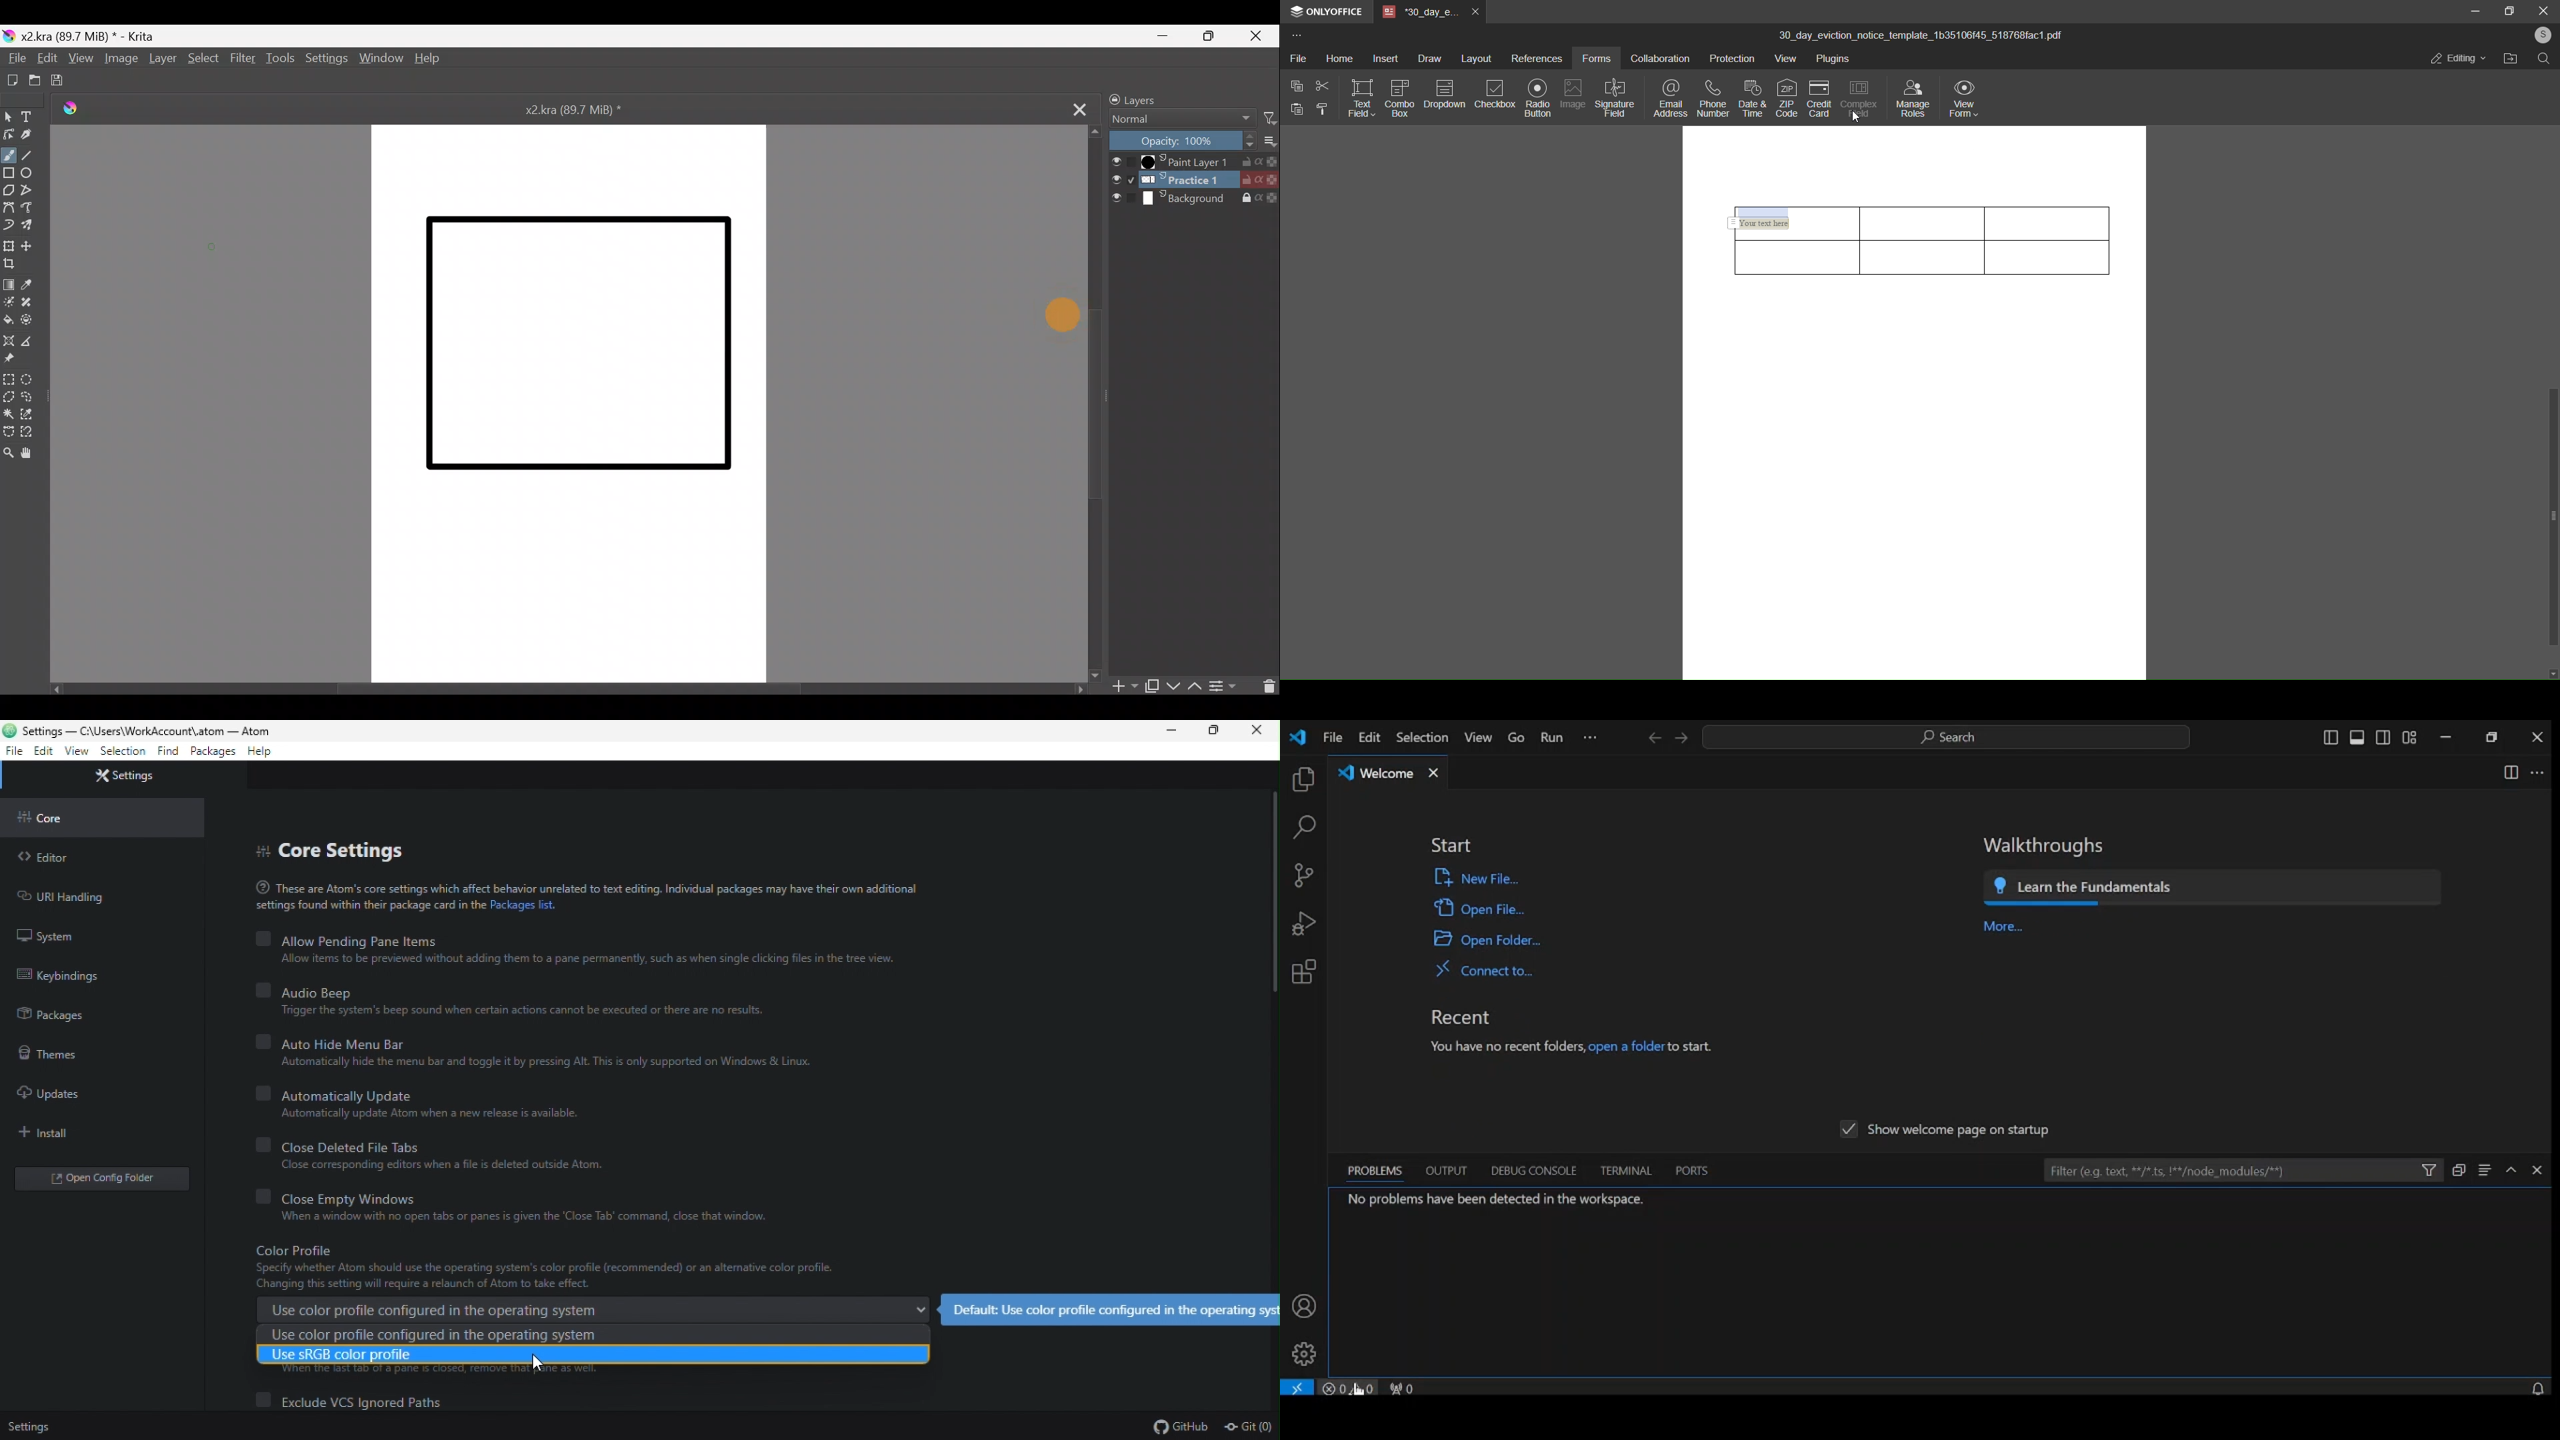  What do you see at coordinates (2509, 772) in the screenshot?
I see `split editor right split editor down` at bounding box center [2509, 772].